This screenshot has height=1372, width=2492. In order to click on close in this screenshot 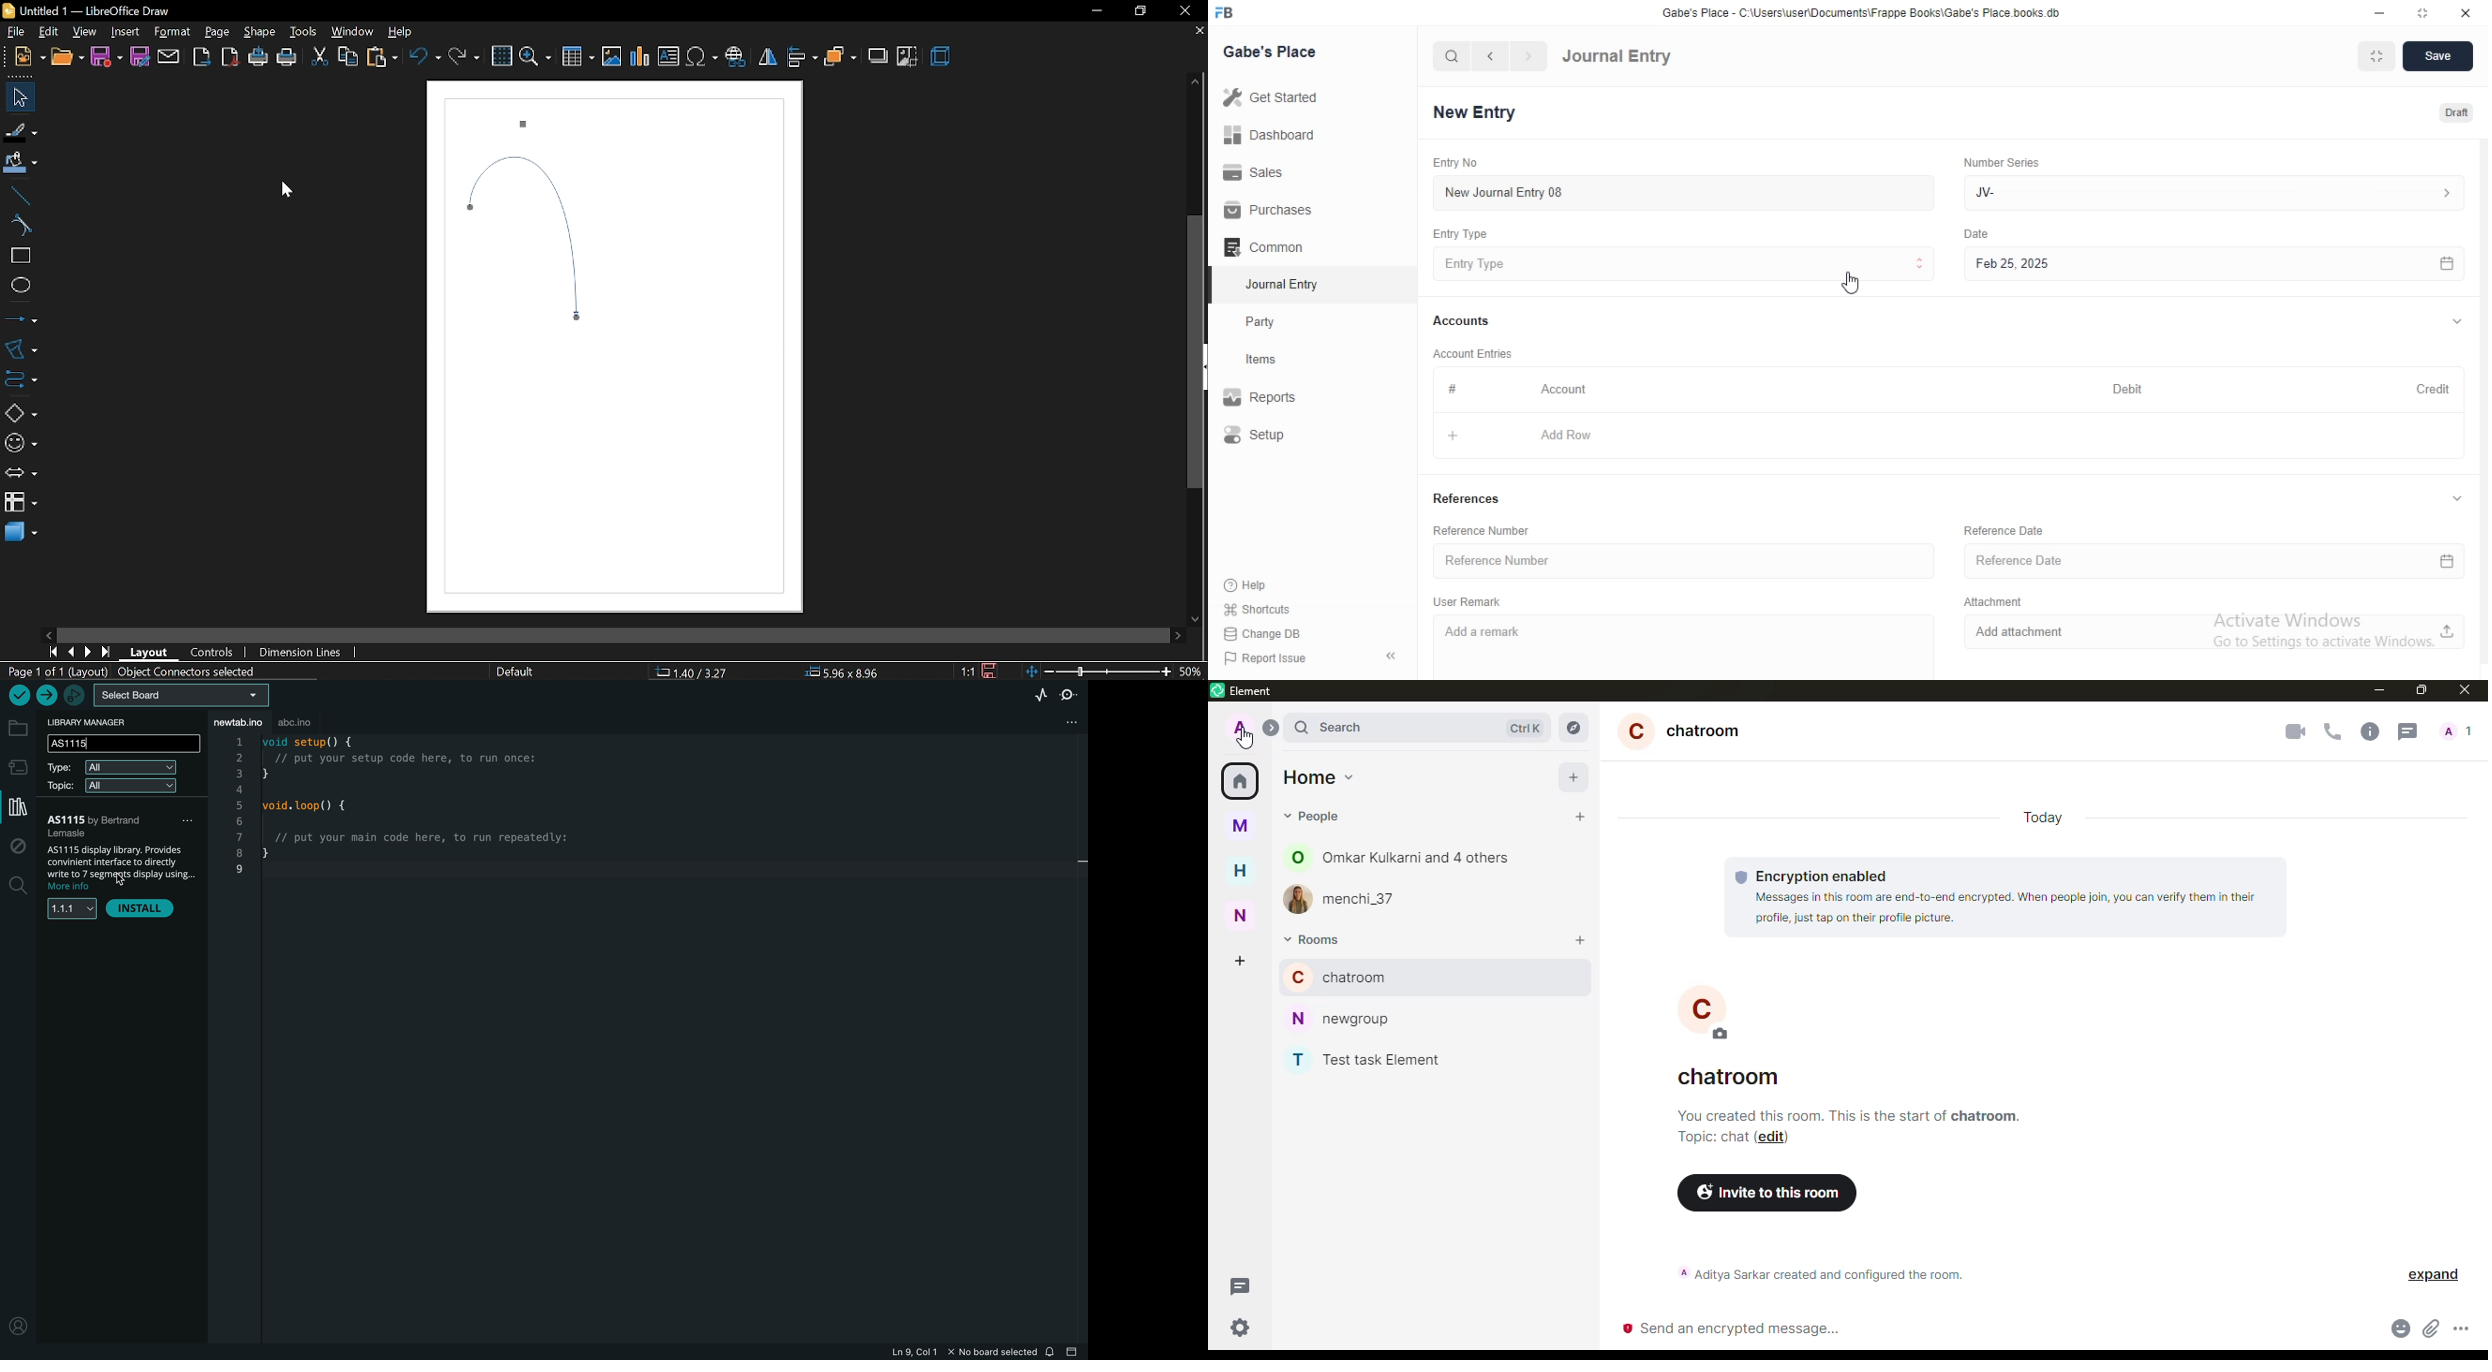, I will do `click(2464, 11)`.